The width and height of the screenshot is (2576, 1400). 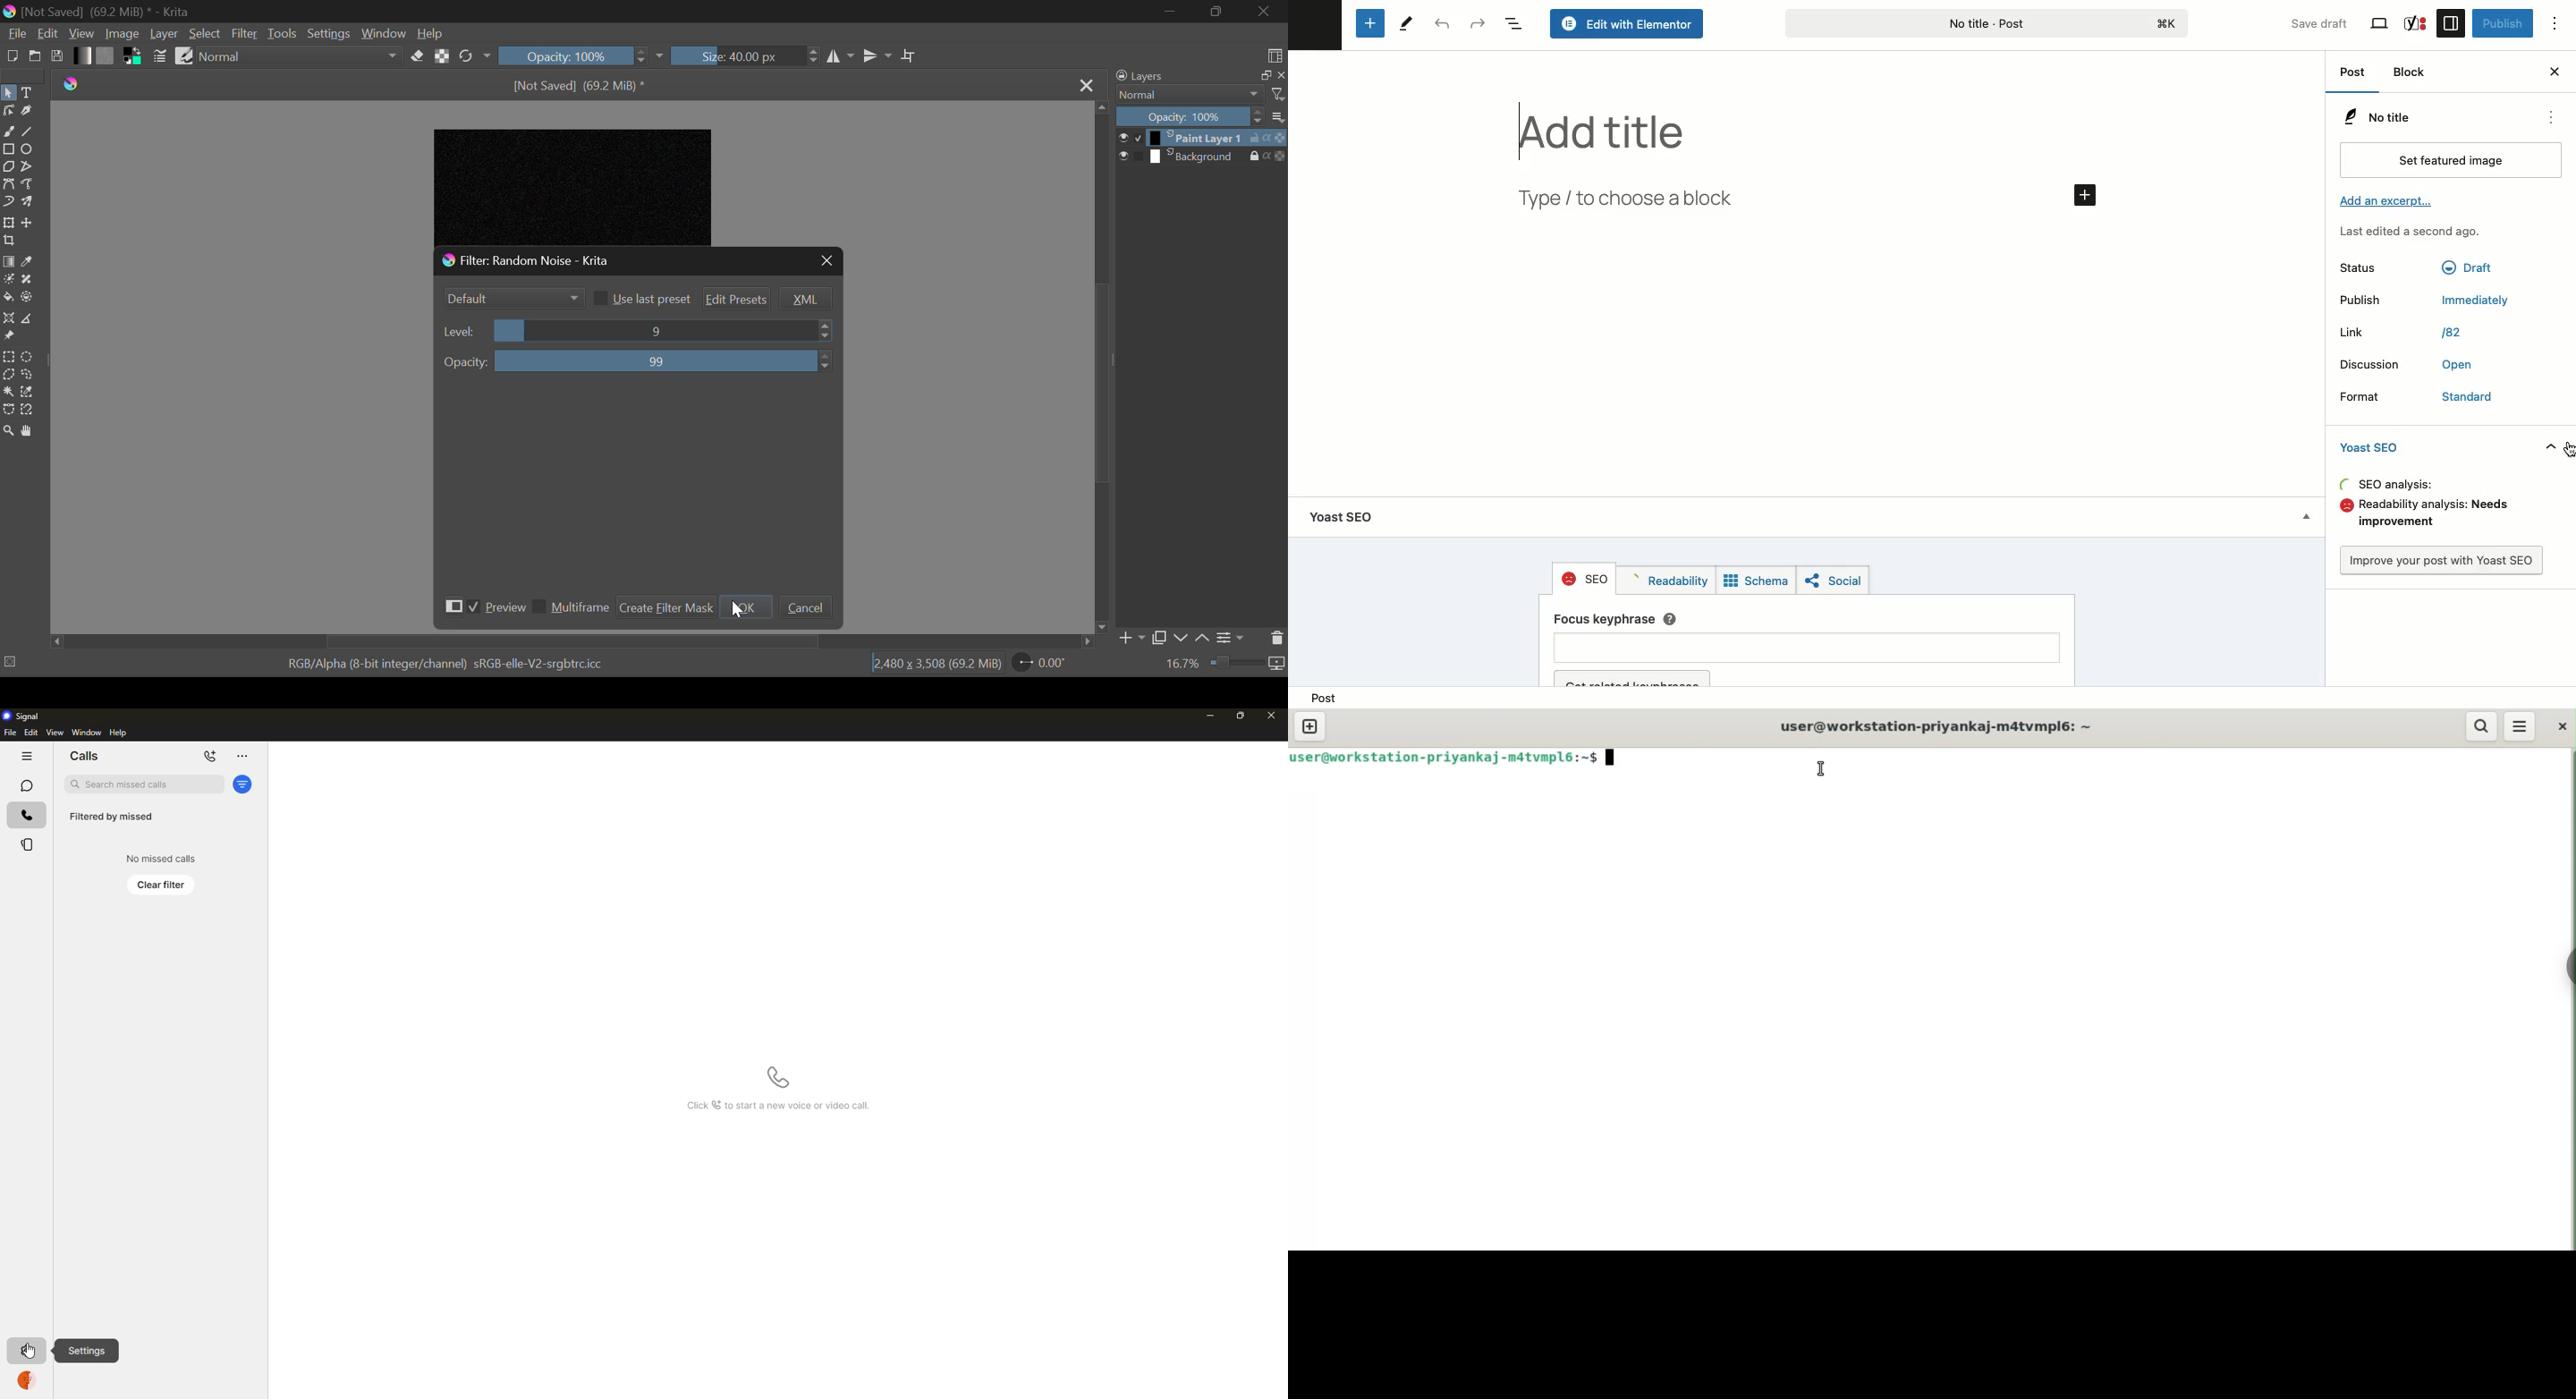 What do you see at coordinates (2084, 194) in the screenshot?
I see `Add button` at bounding box center [2084, 194].